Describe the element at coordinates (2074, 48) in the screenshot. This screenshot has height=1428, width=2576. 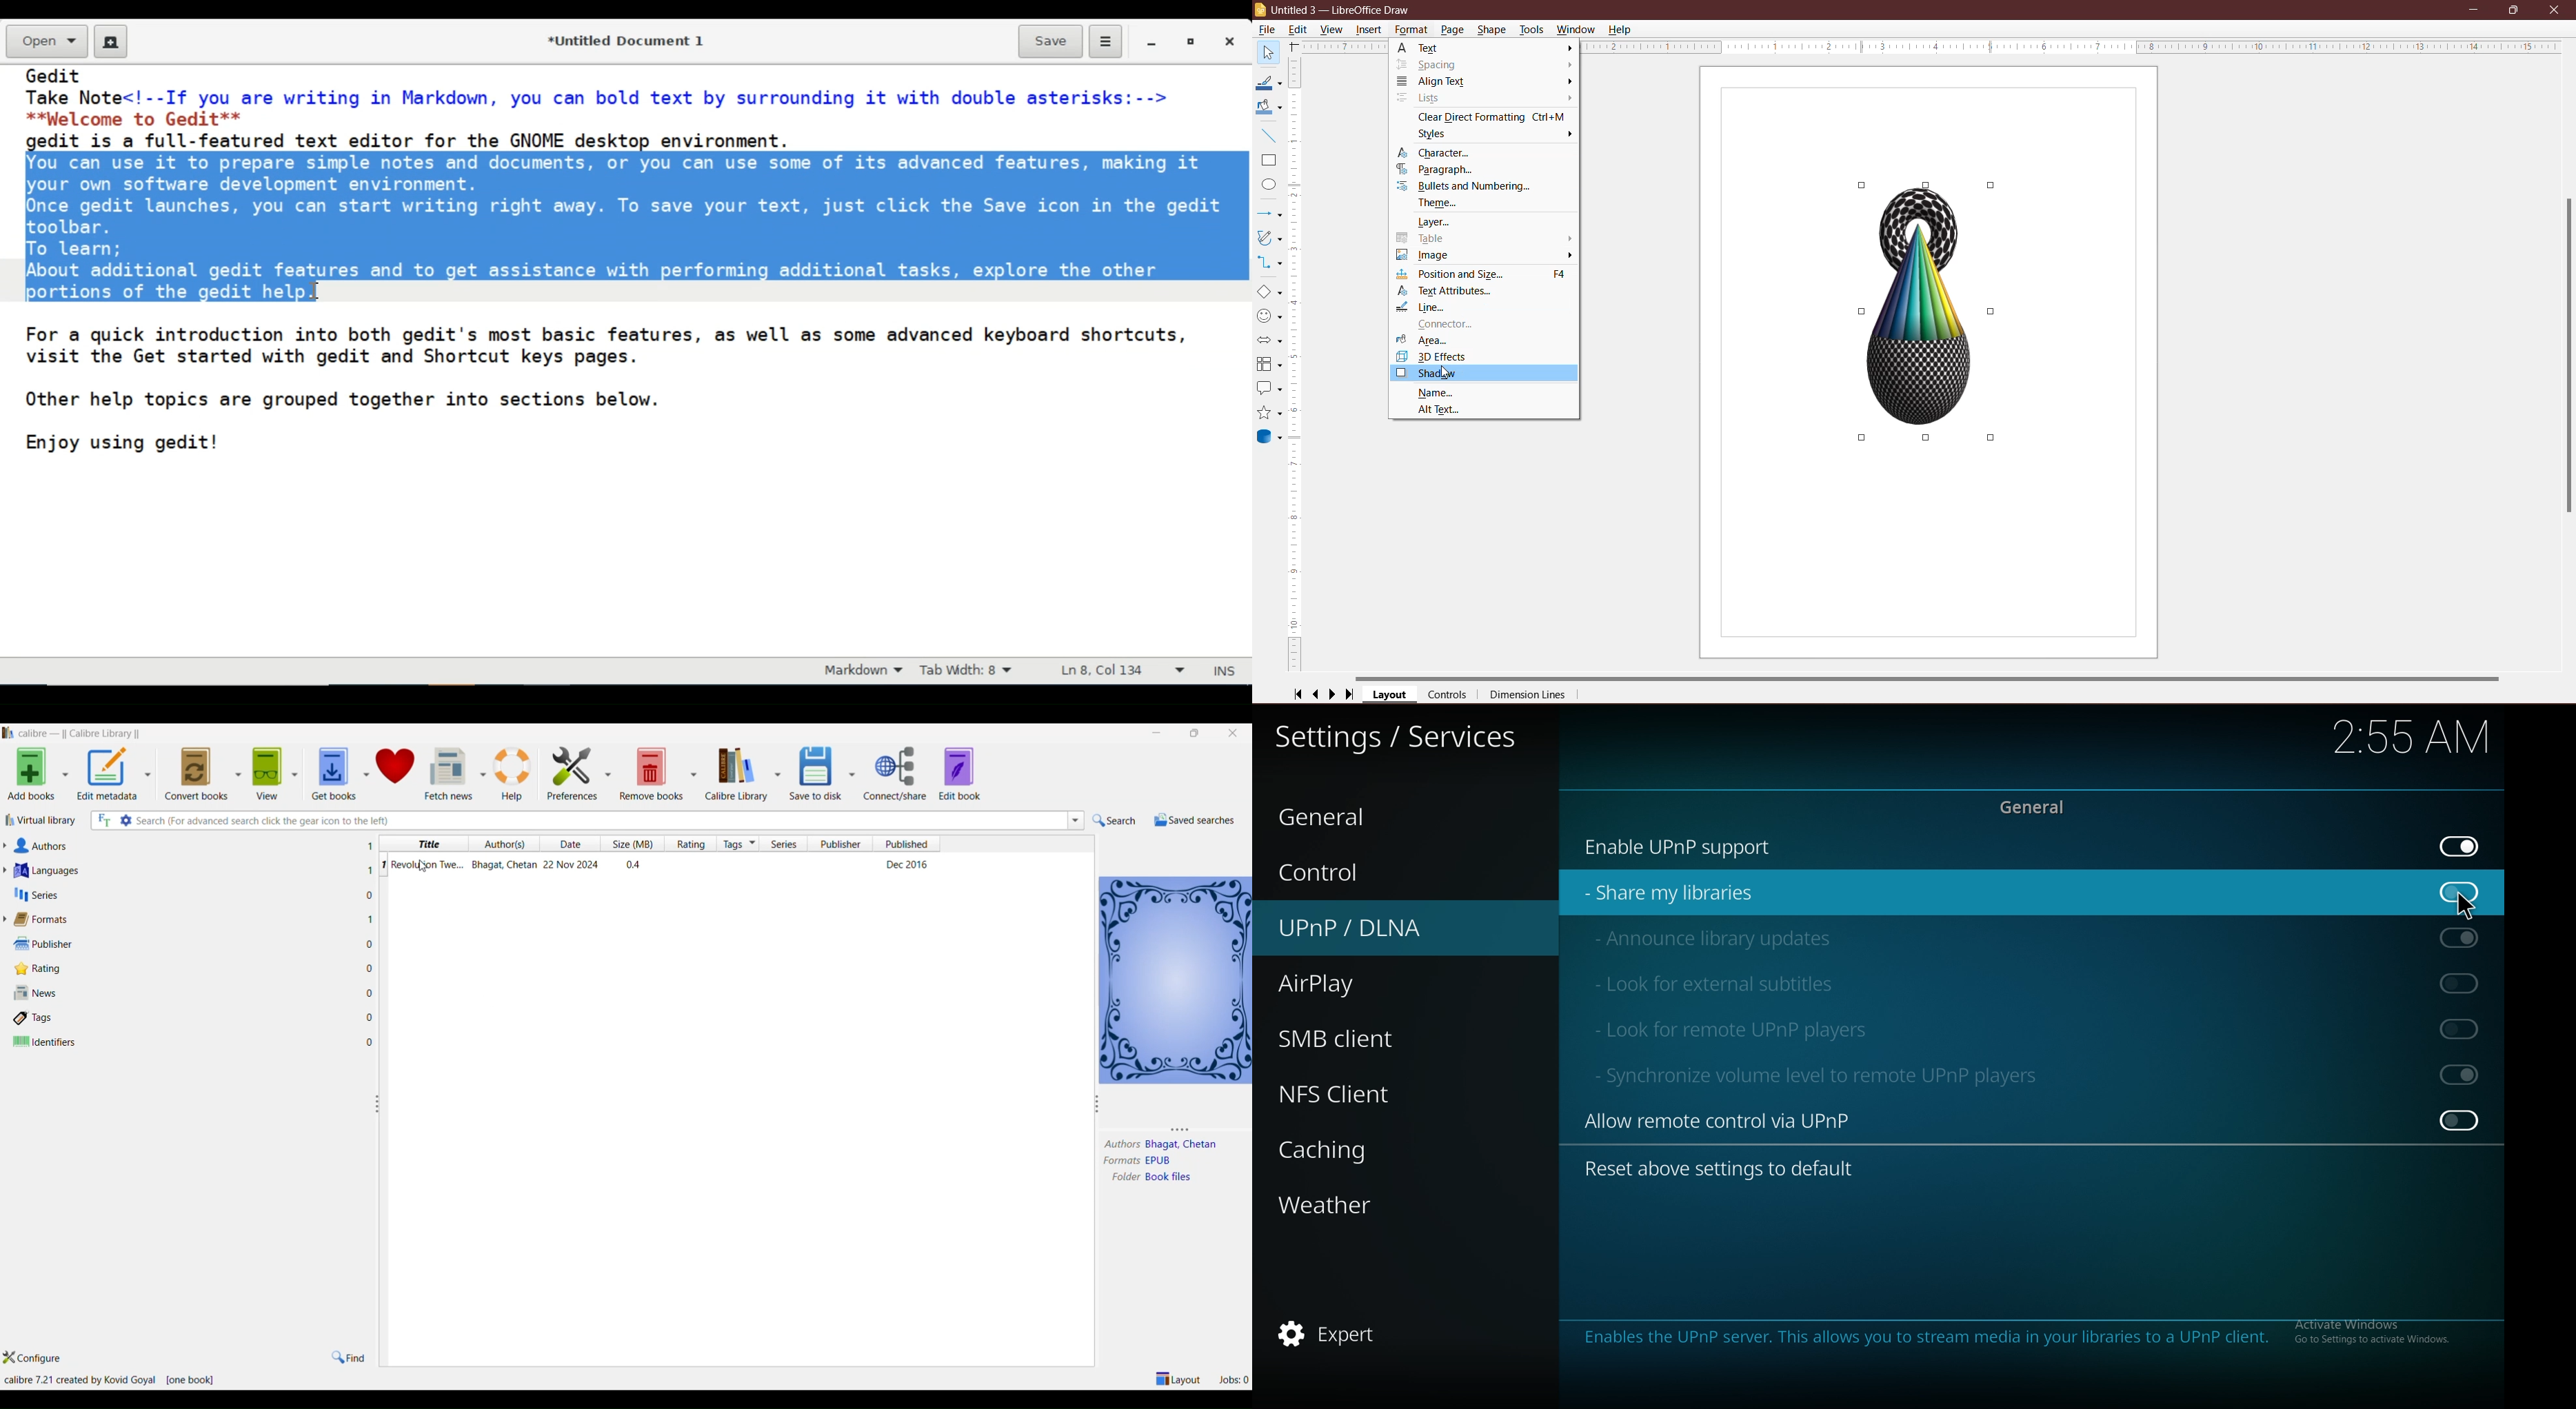
I see `Horizontal Ruler` at that location.